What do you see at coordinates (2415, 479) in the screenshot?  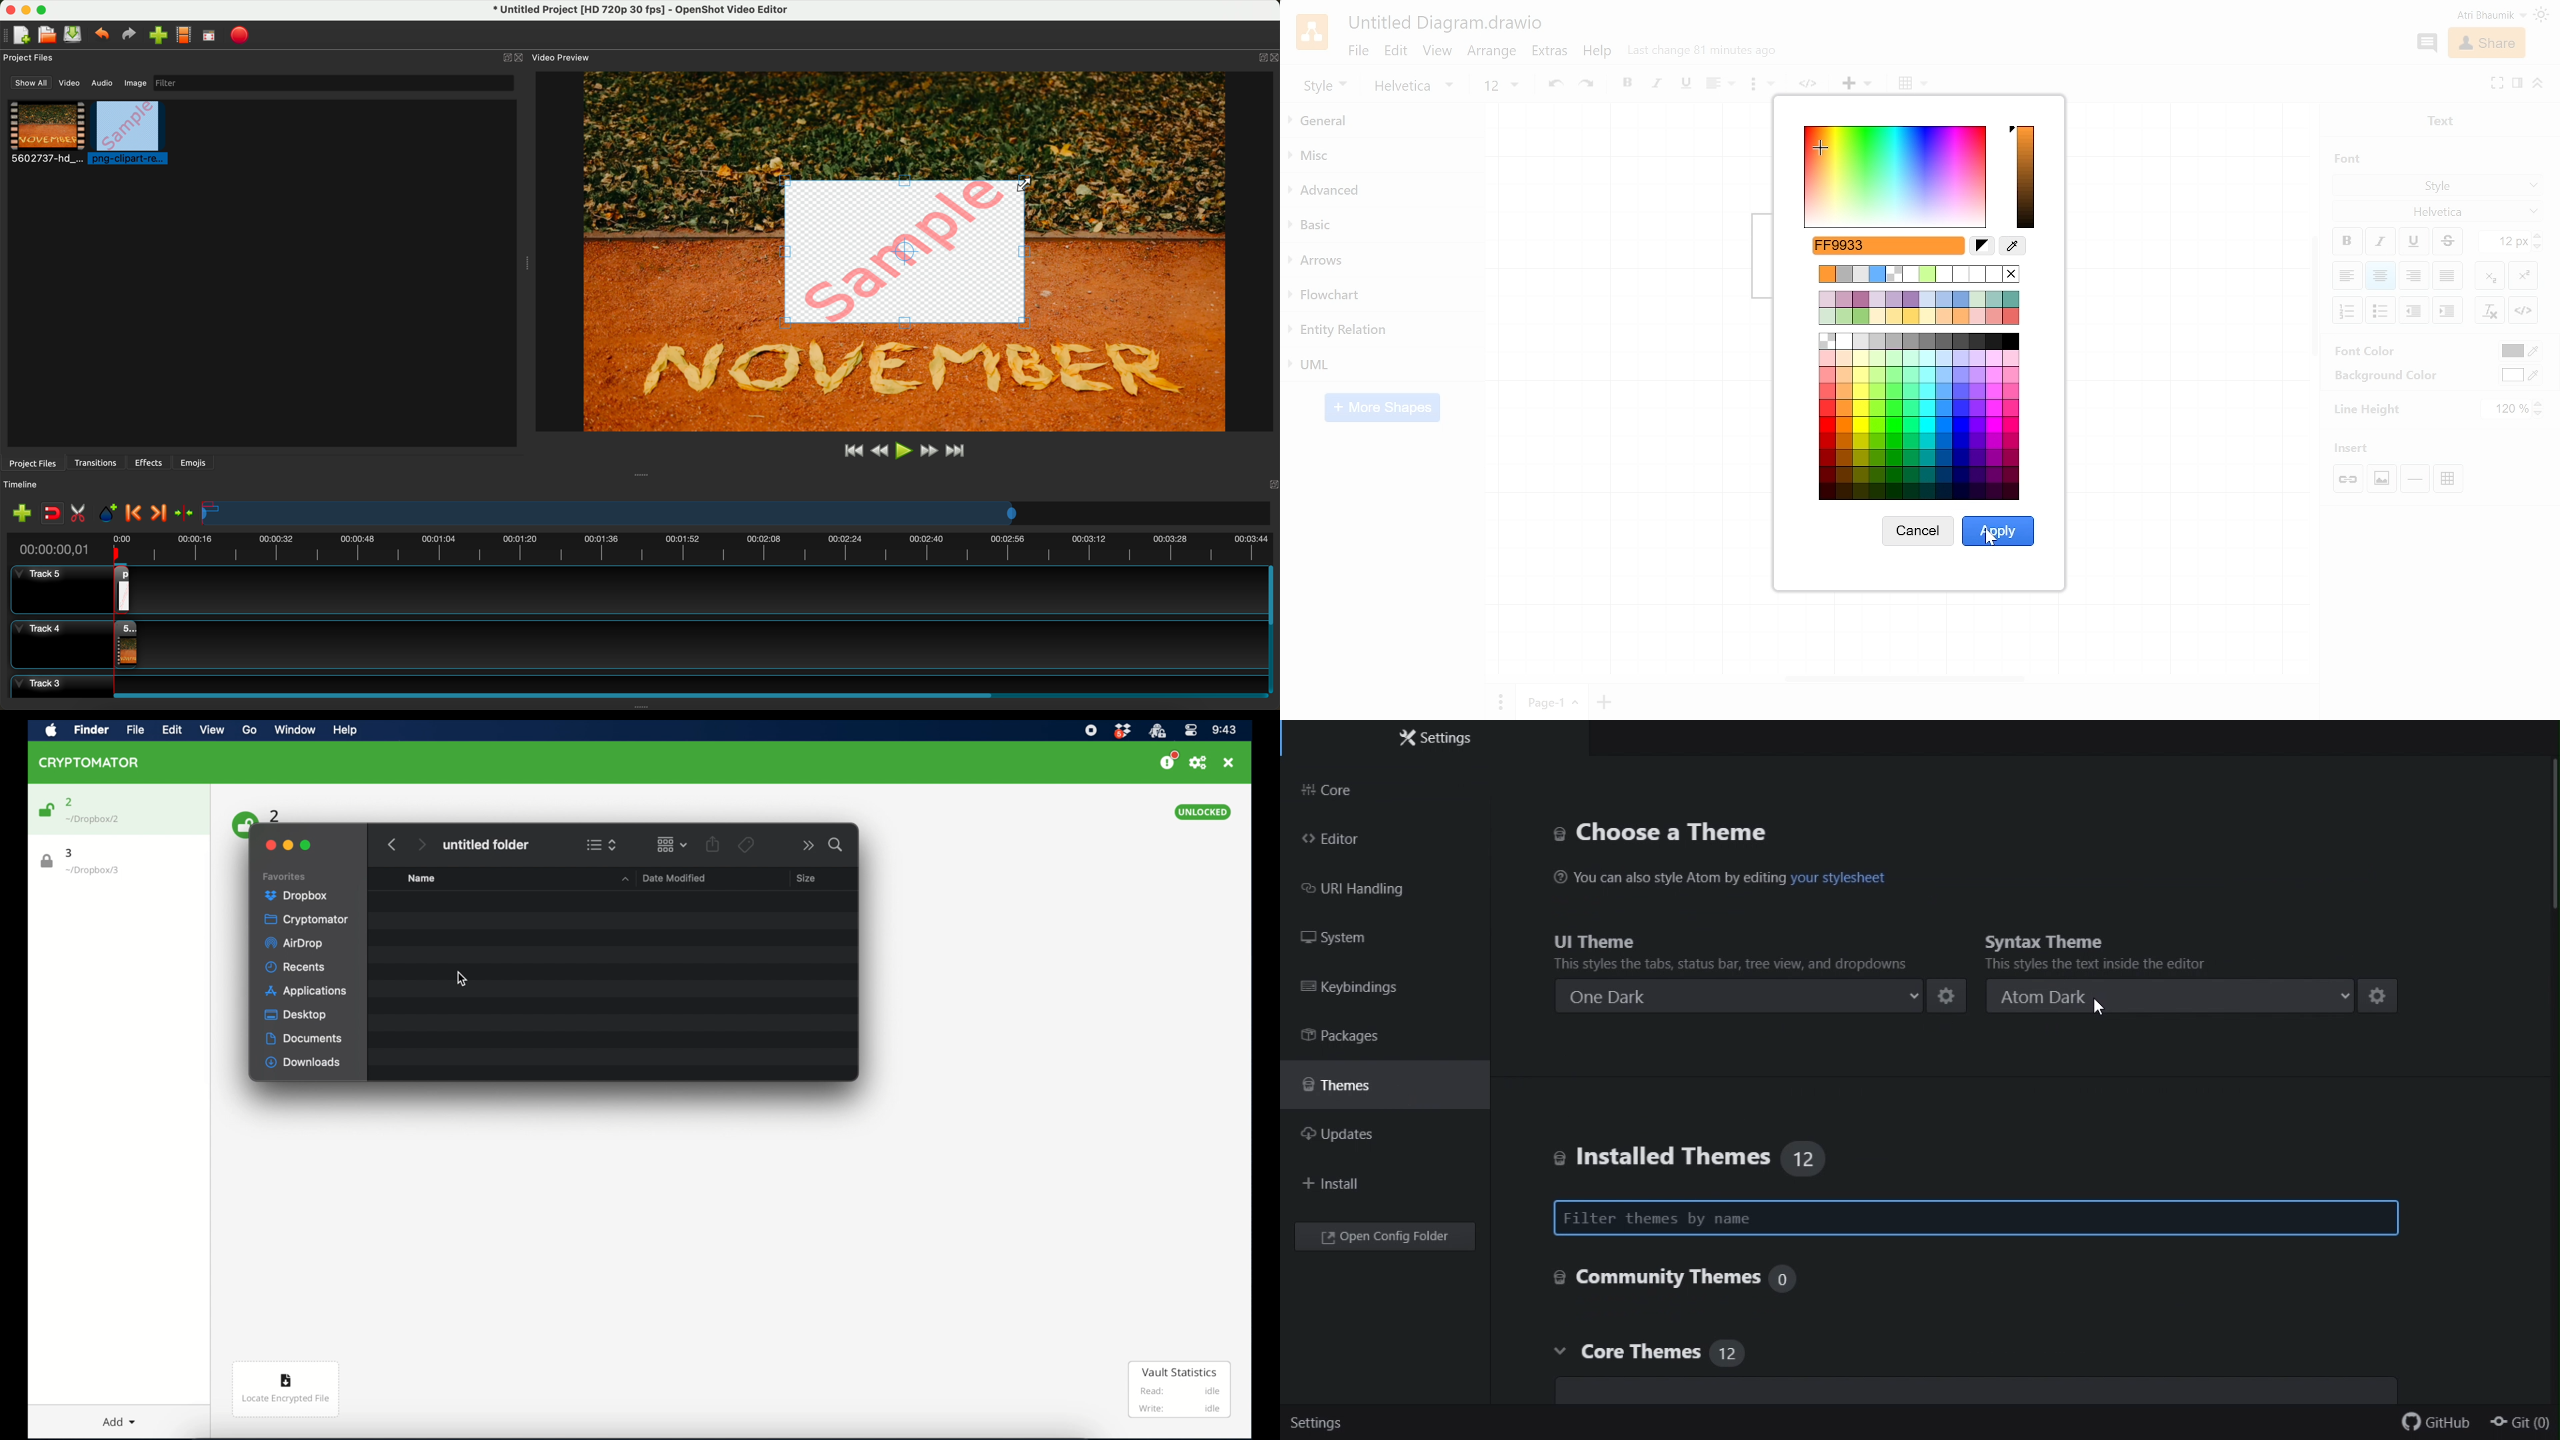 I see `Line` at bounding box center [2415, 479].